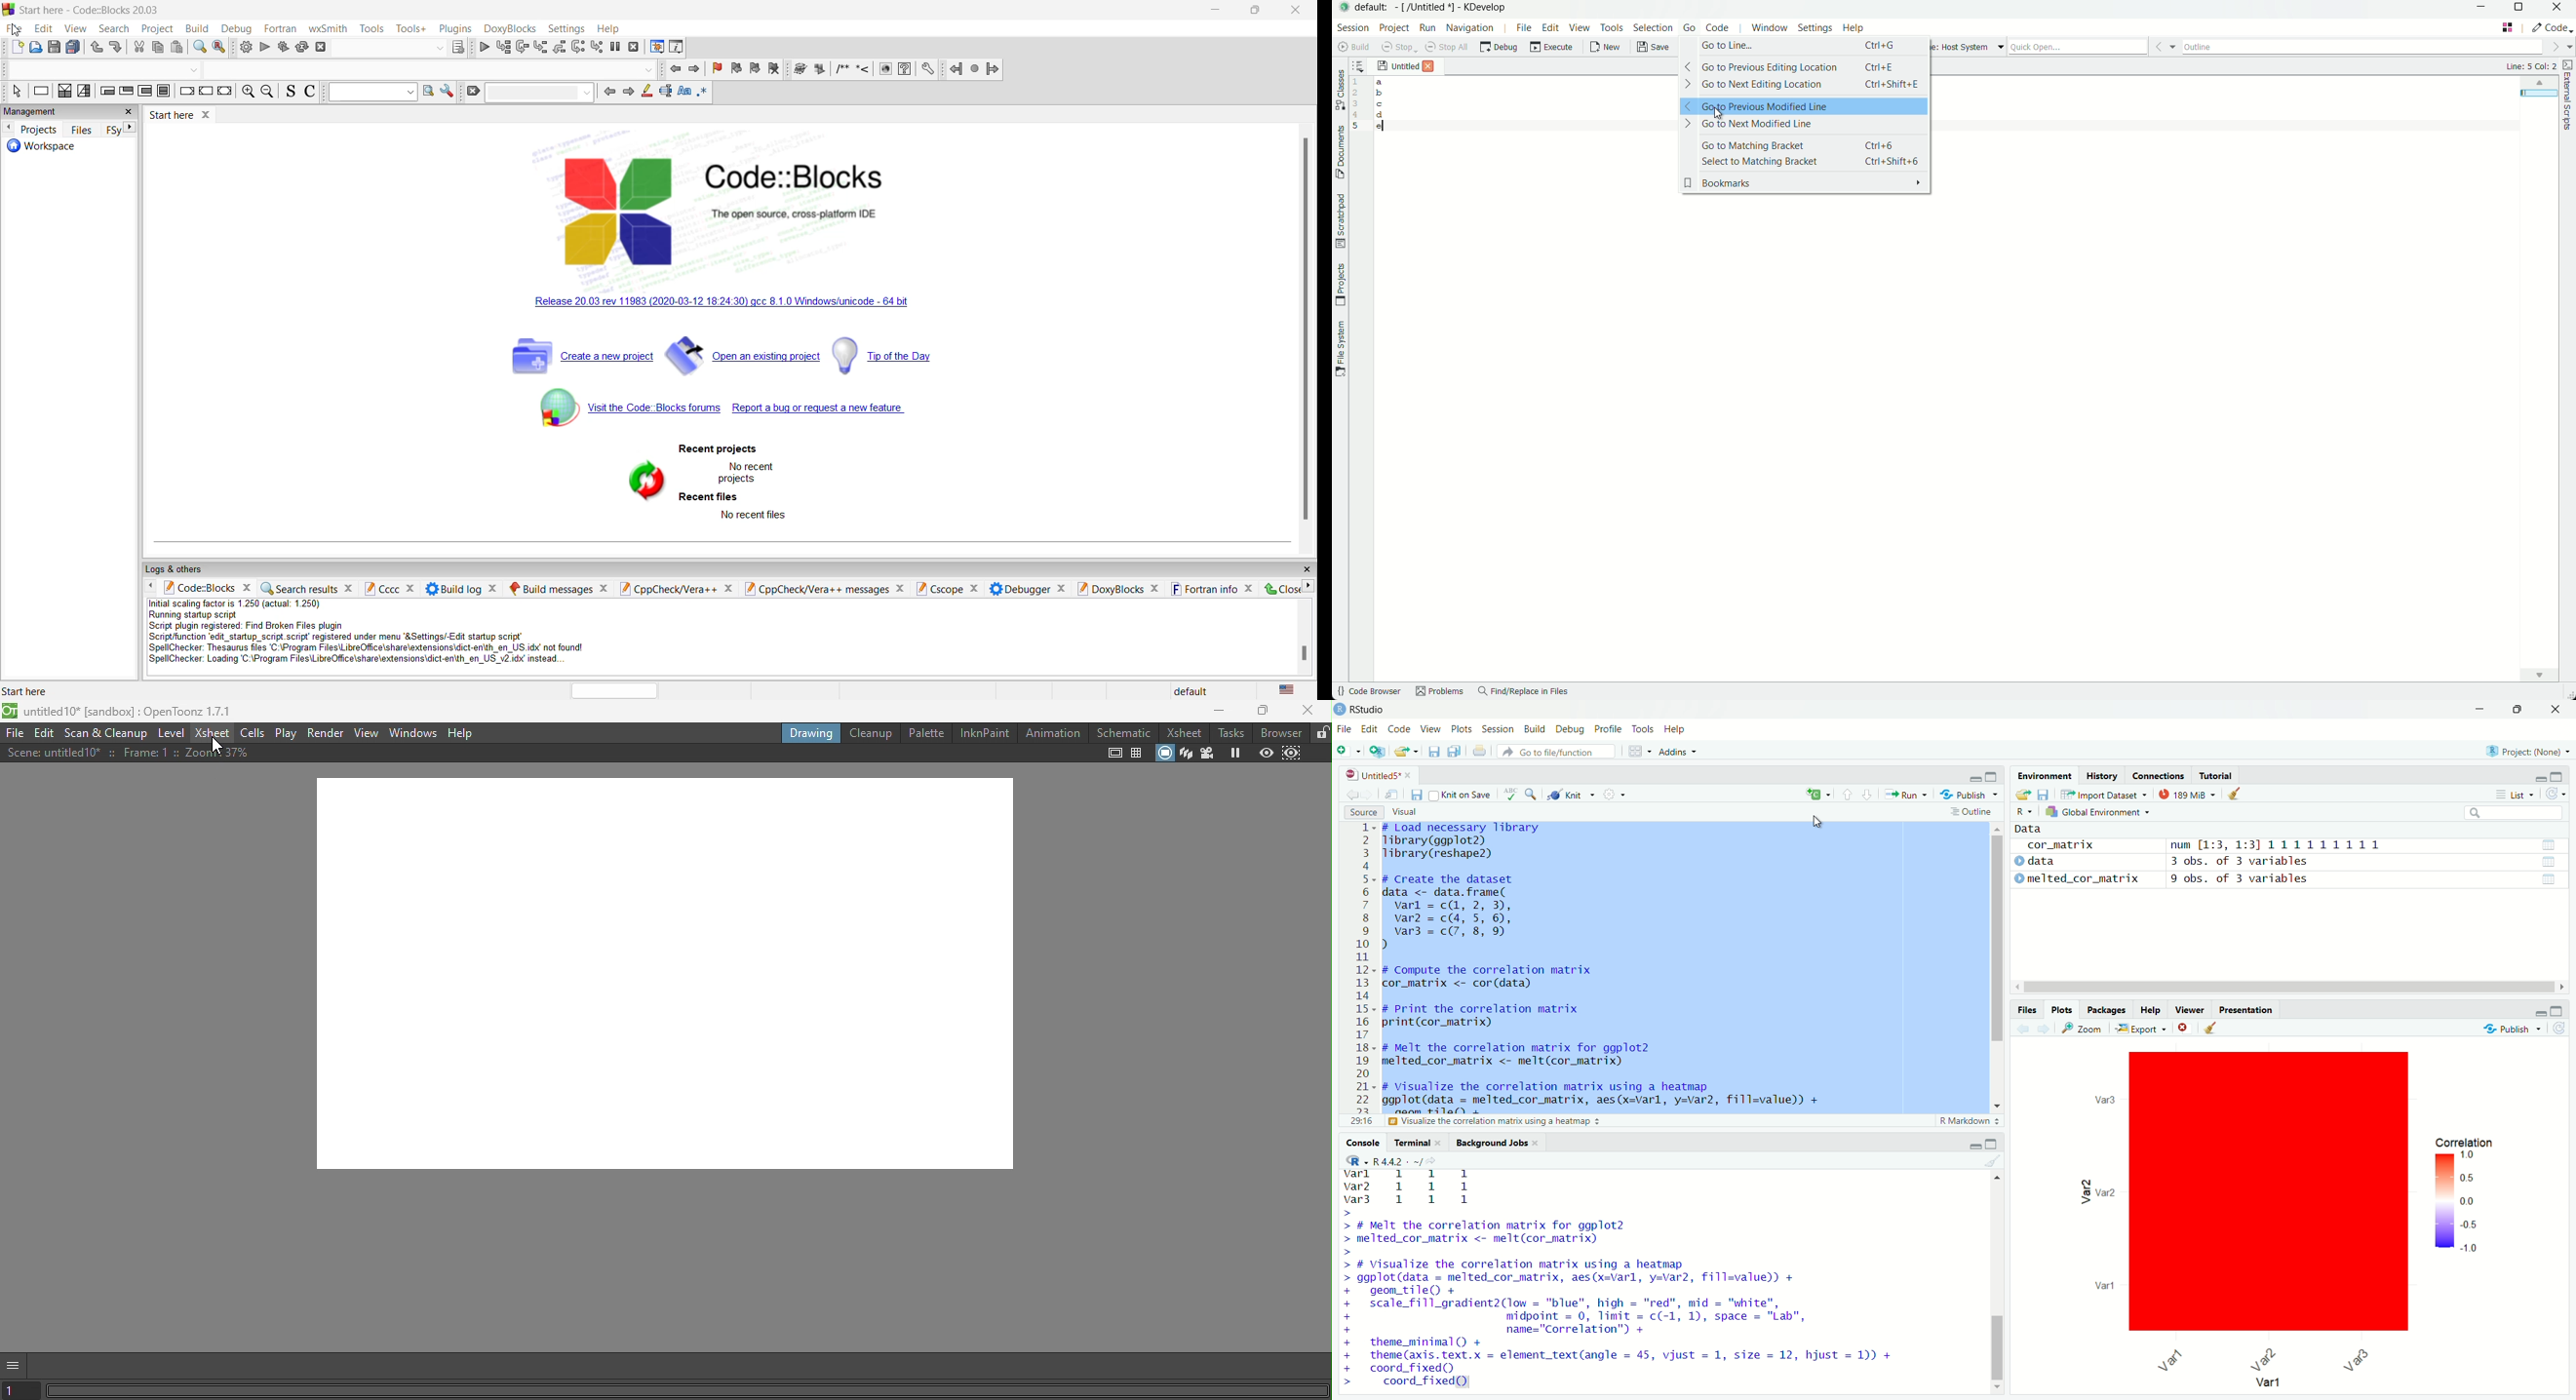 Image resolution: width=2576 pixels, height=1400 pixels. Describe the element at coordinates (2104, 775) in the screenshot. I see `history` at that location.